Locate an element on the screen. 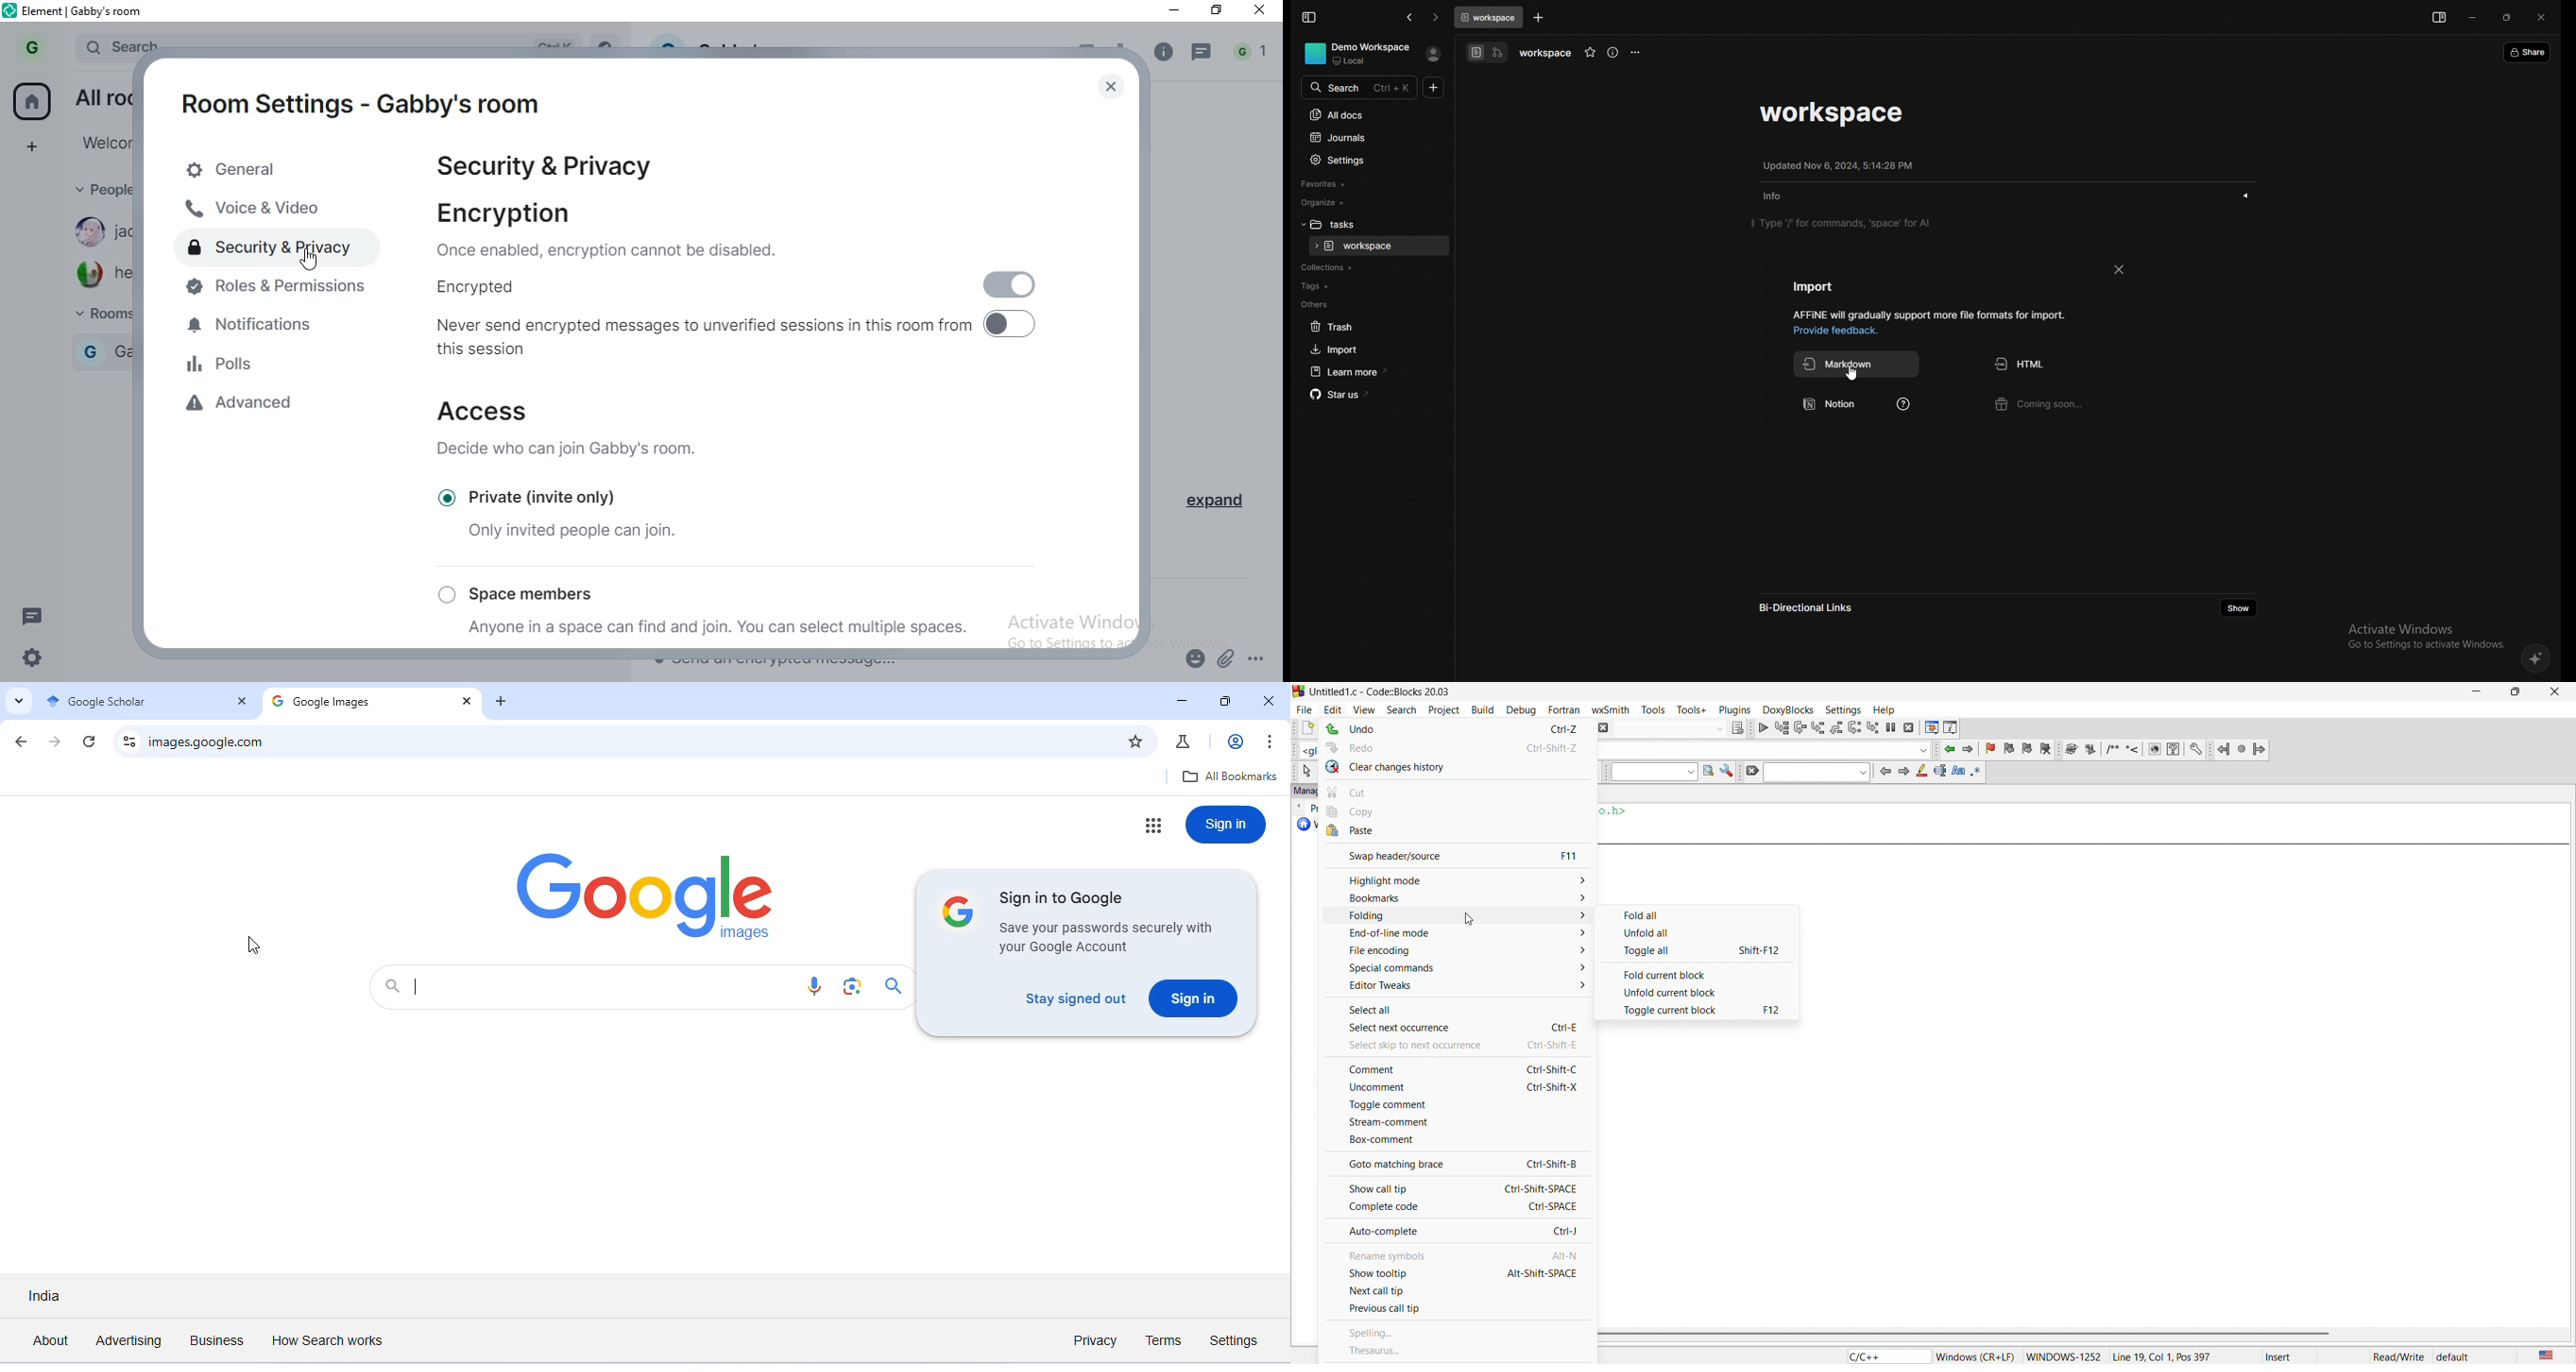 The height and width of the screenshot is (1372, 2576). next bookmark is located at coordinates (2029, 748).